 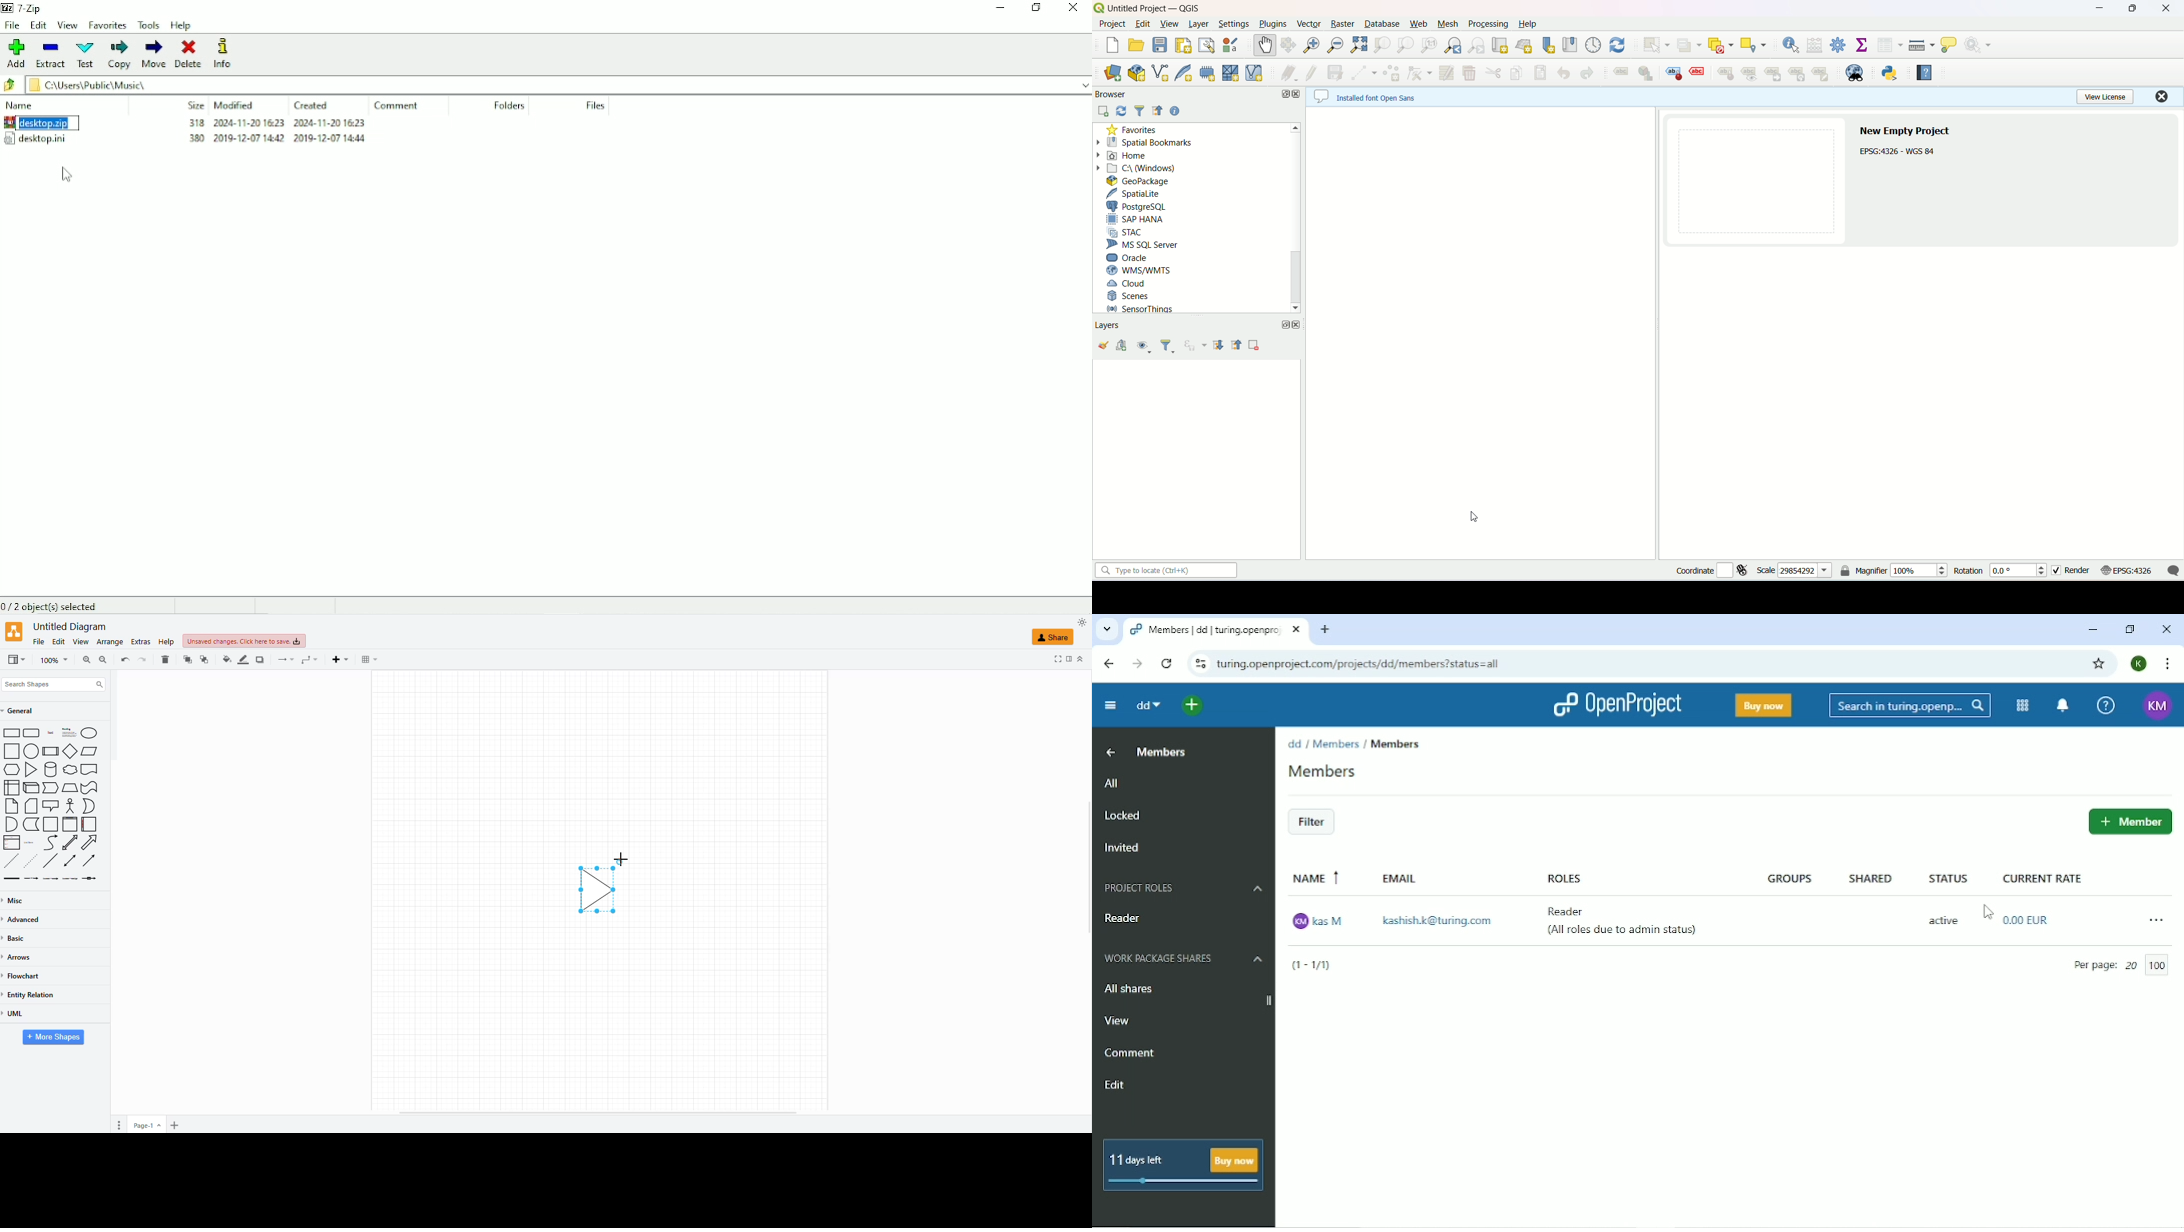 I want to click on Header, so click(x=70, y=825).